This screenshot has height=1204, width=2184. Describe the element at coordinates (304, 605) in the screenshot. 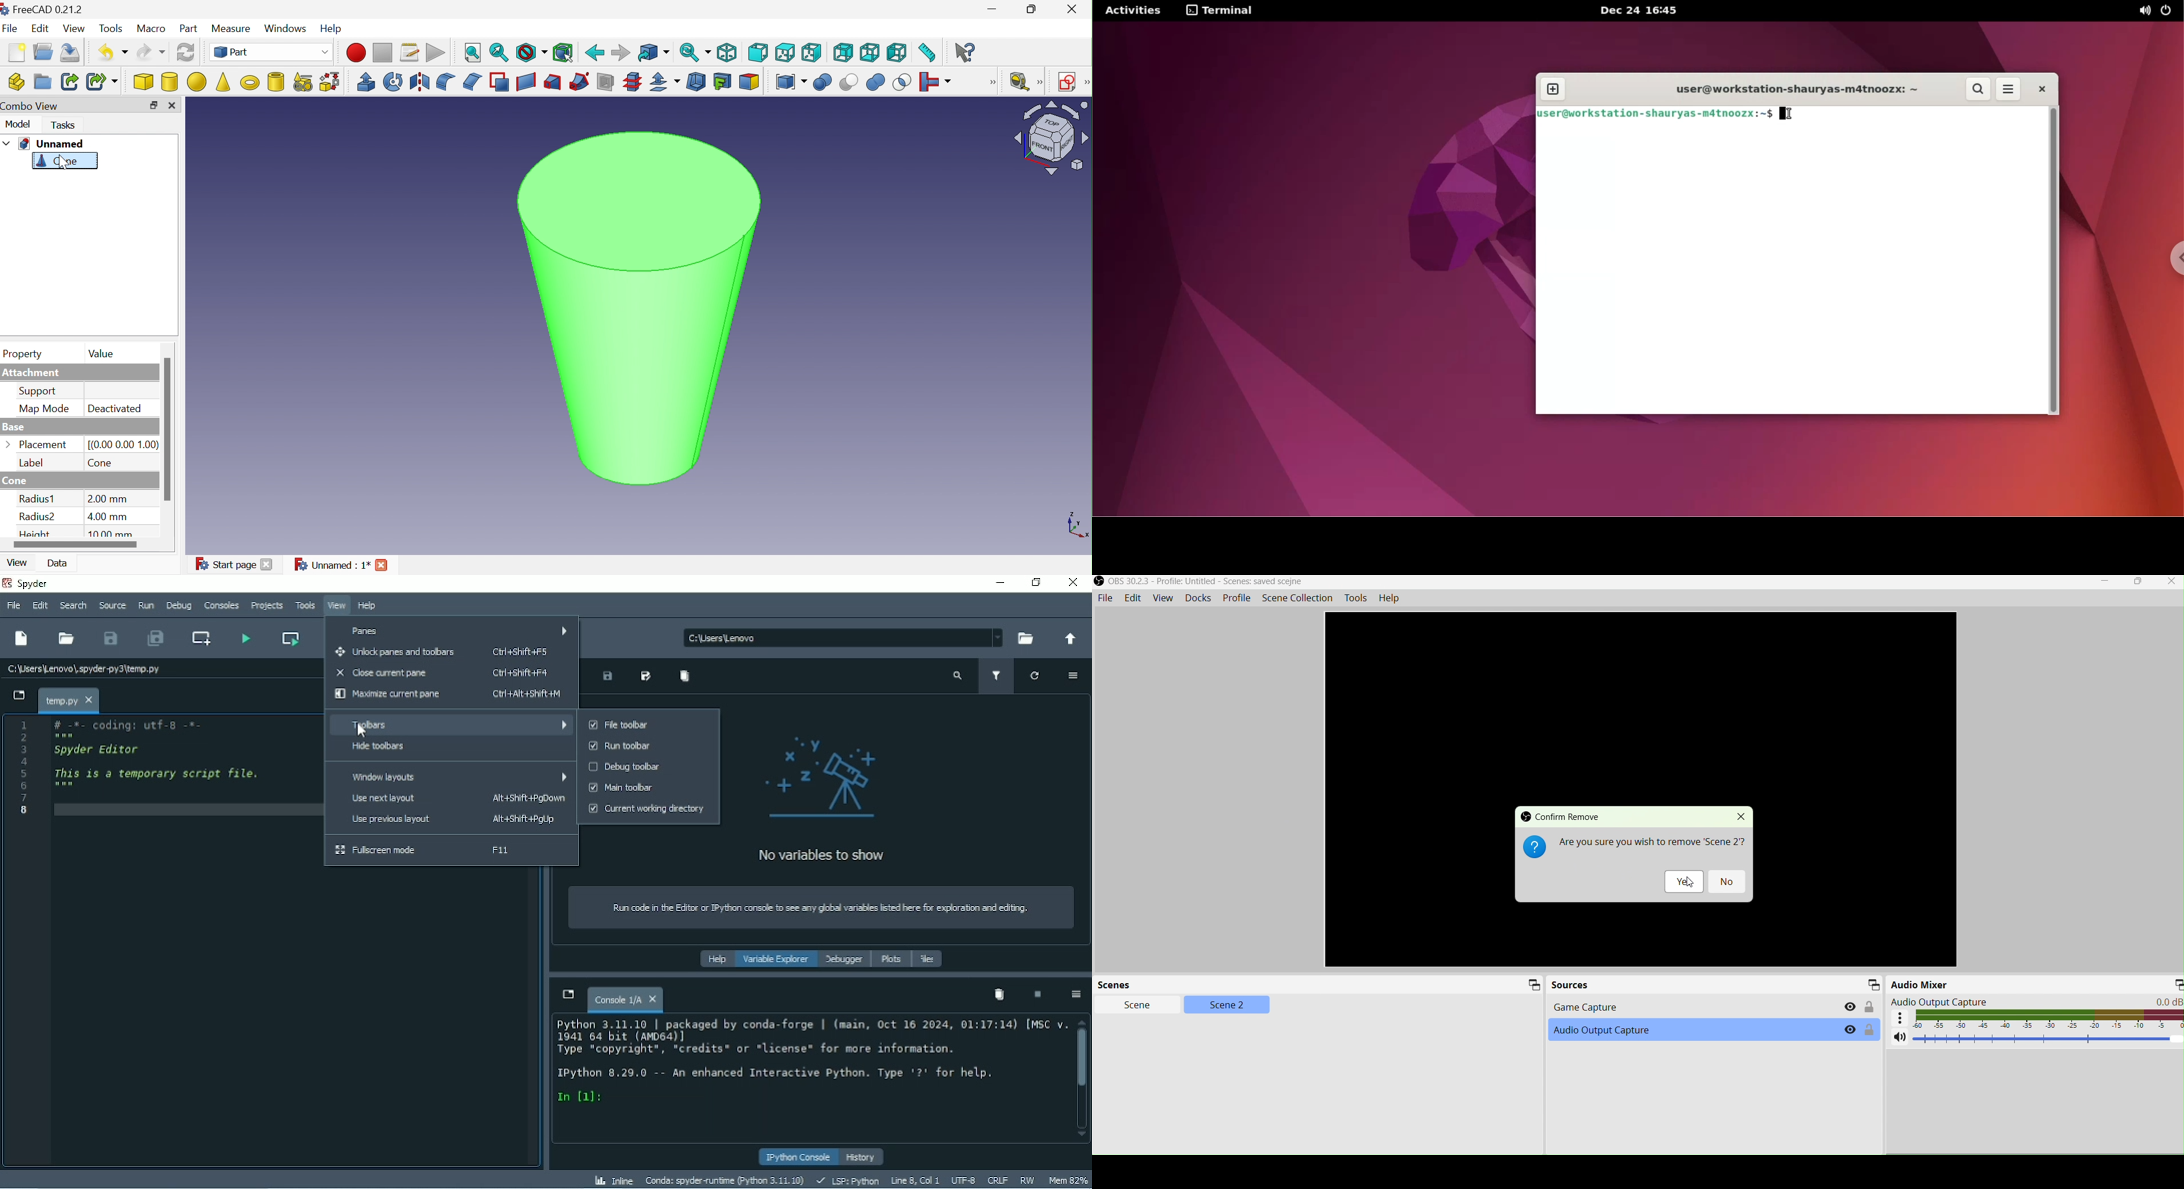

I see `Tools` at that location.